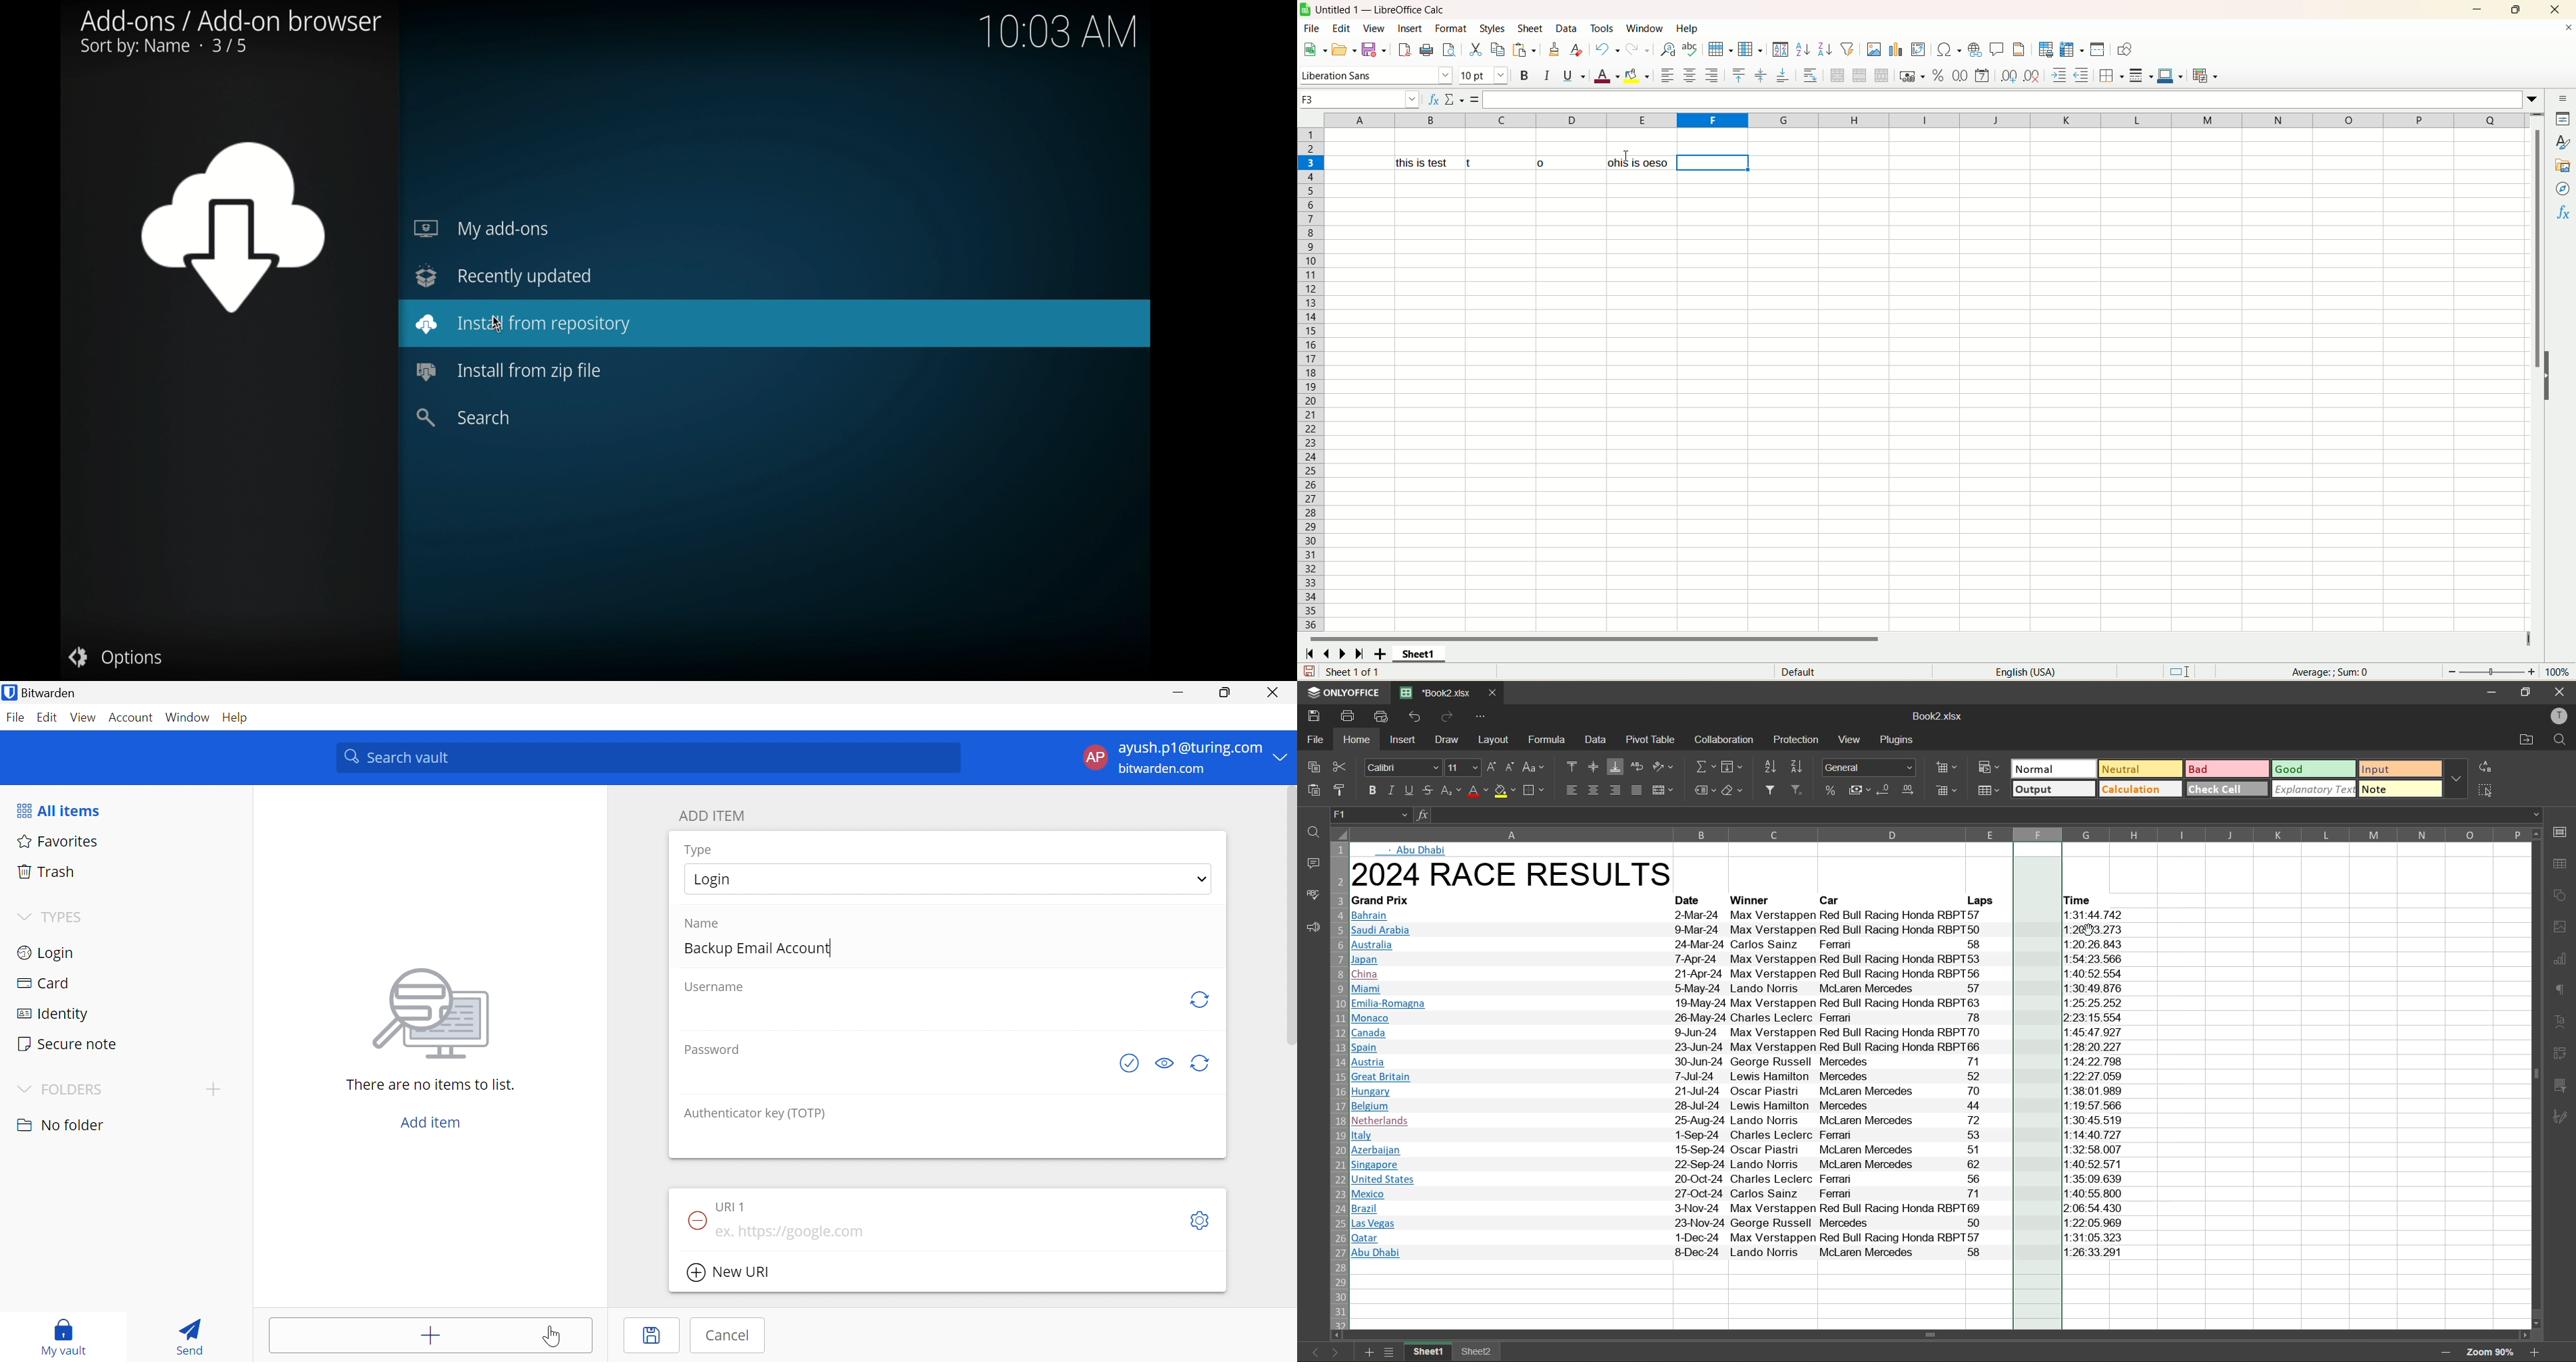 This screenshot has width=2576, height=1372. I want to click on column, so click(1752, 49).